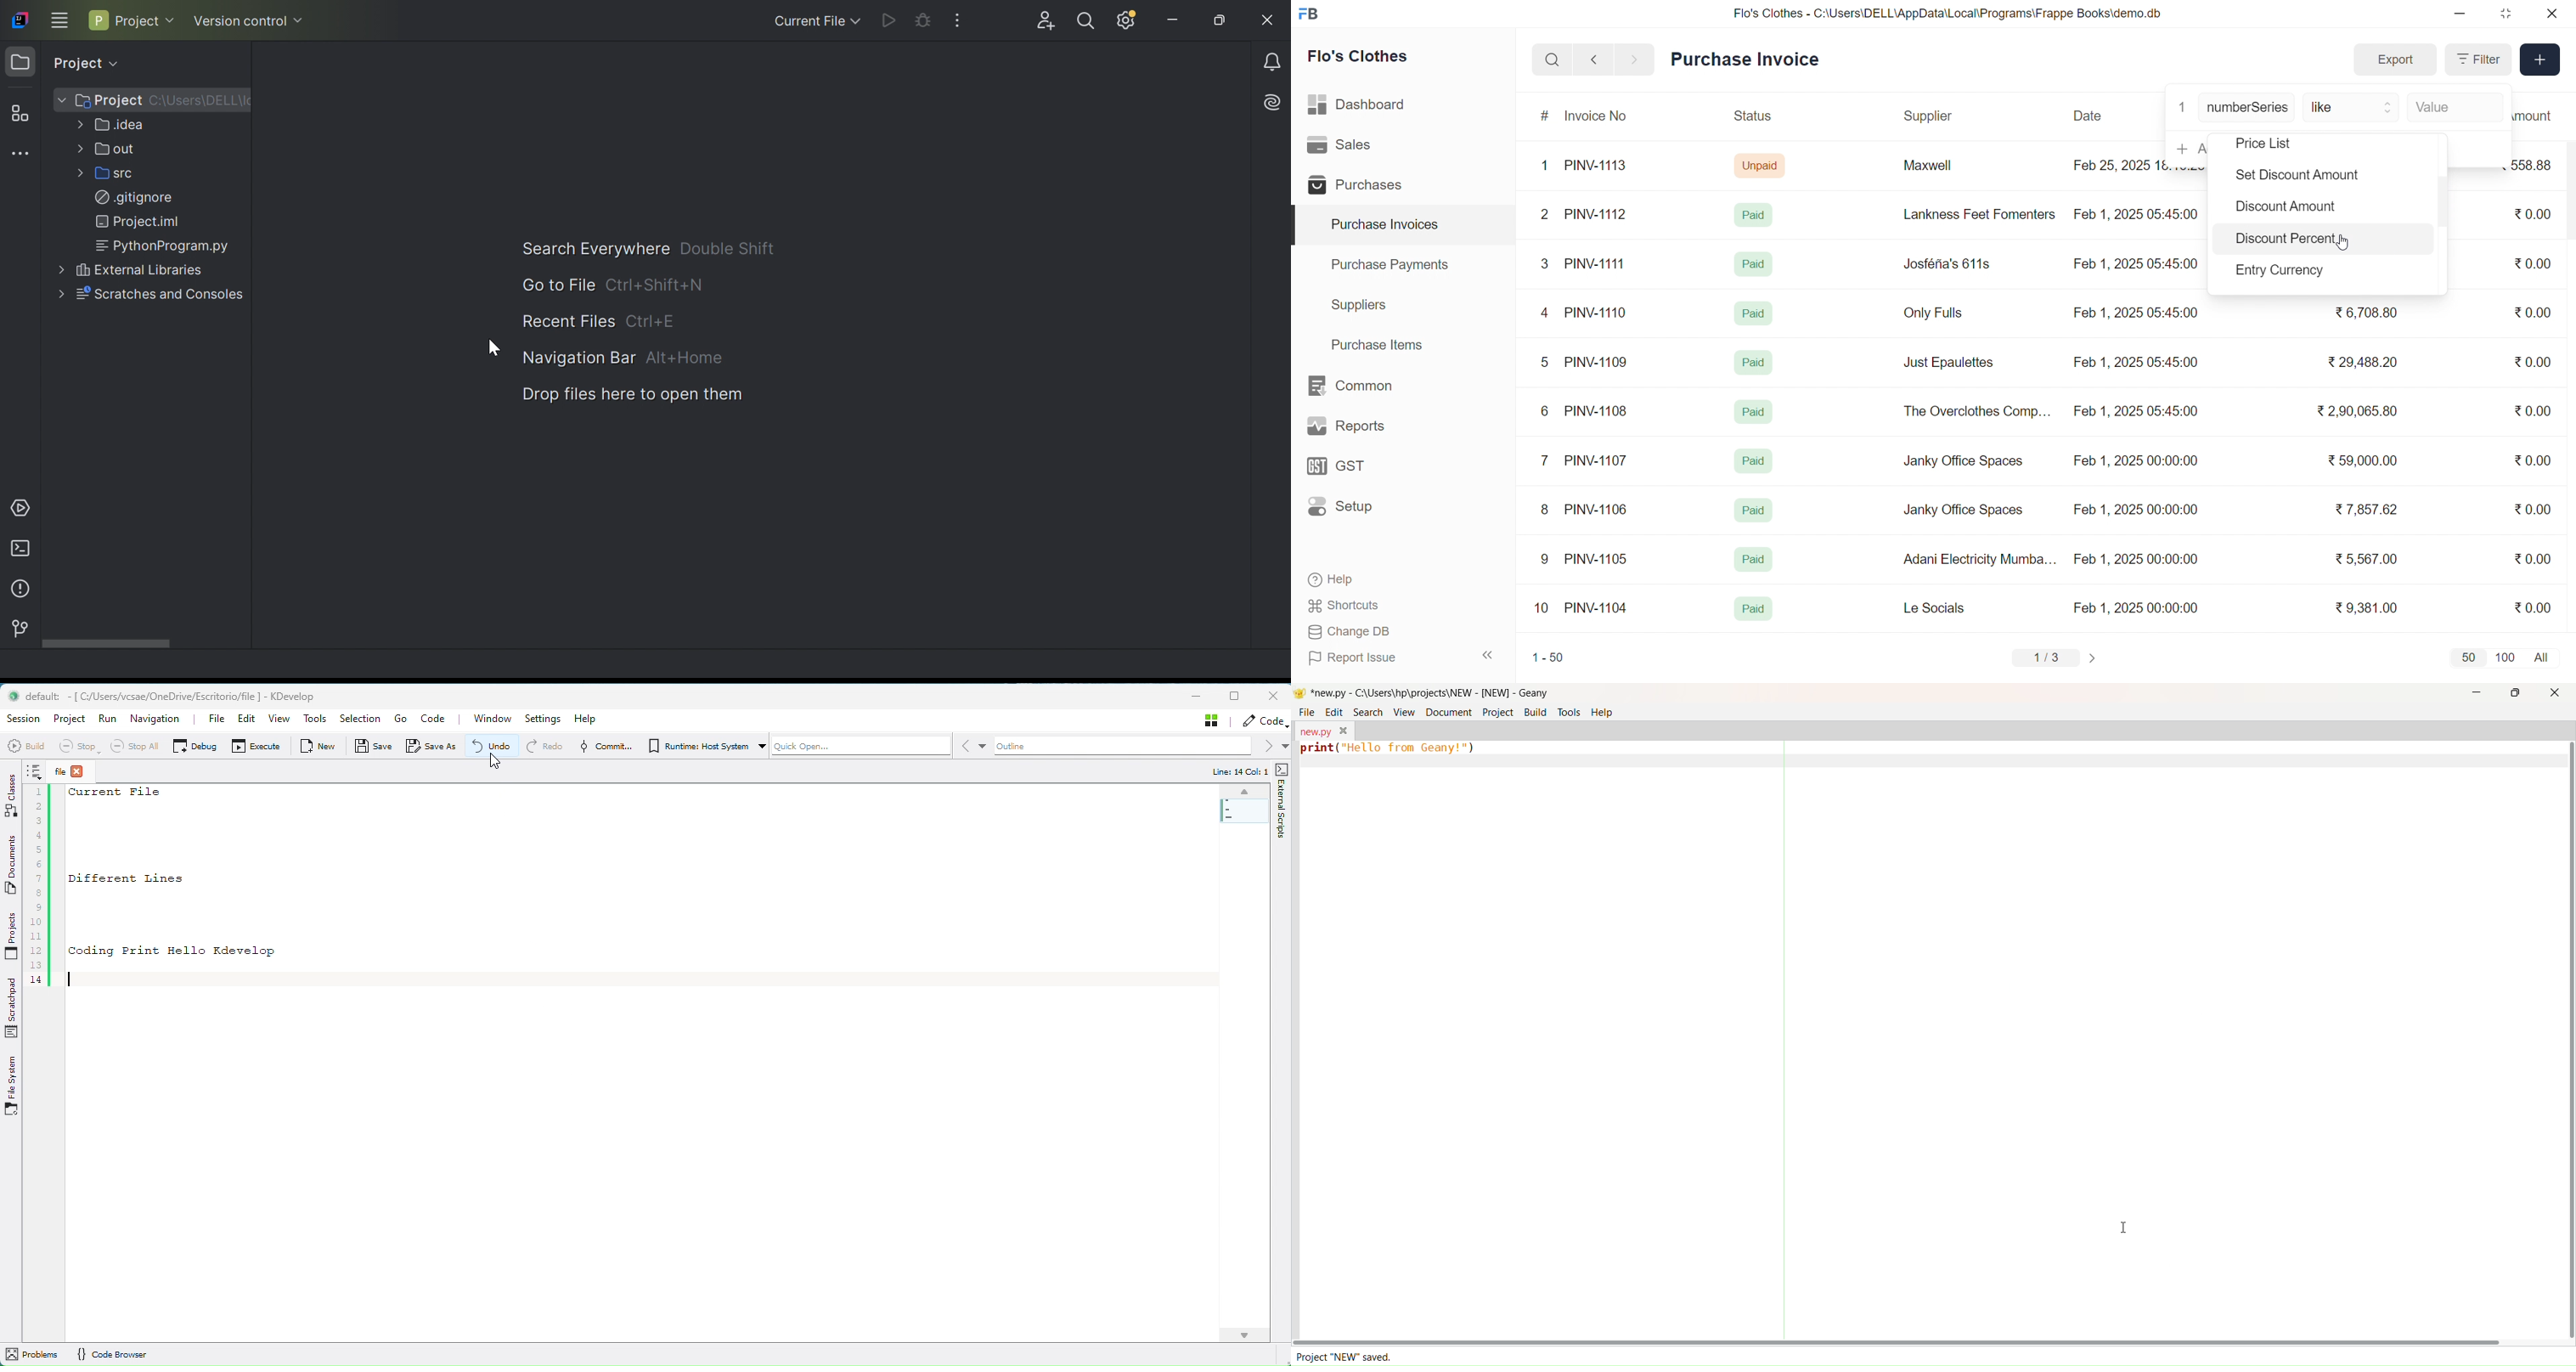 The image size is (2576, 1372). What do you see at coordinates (1752, 560) in the screenshot?
I see `Paid` at bounding box center [1752, 560].